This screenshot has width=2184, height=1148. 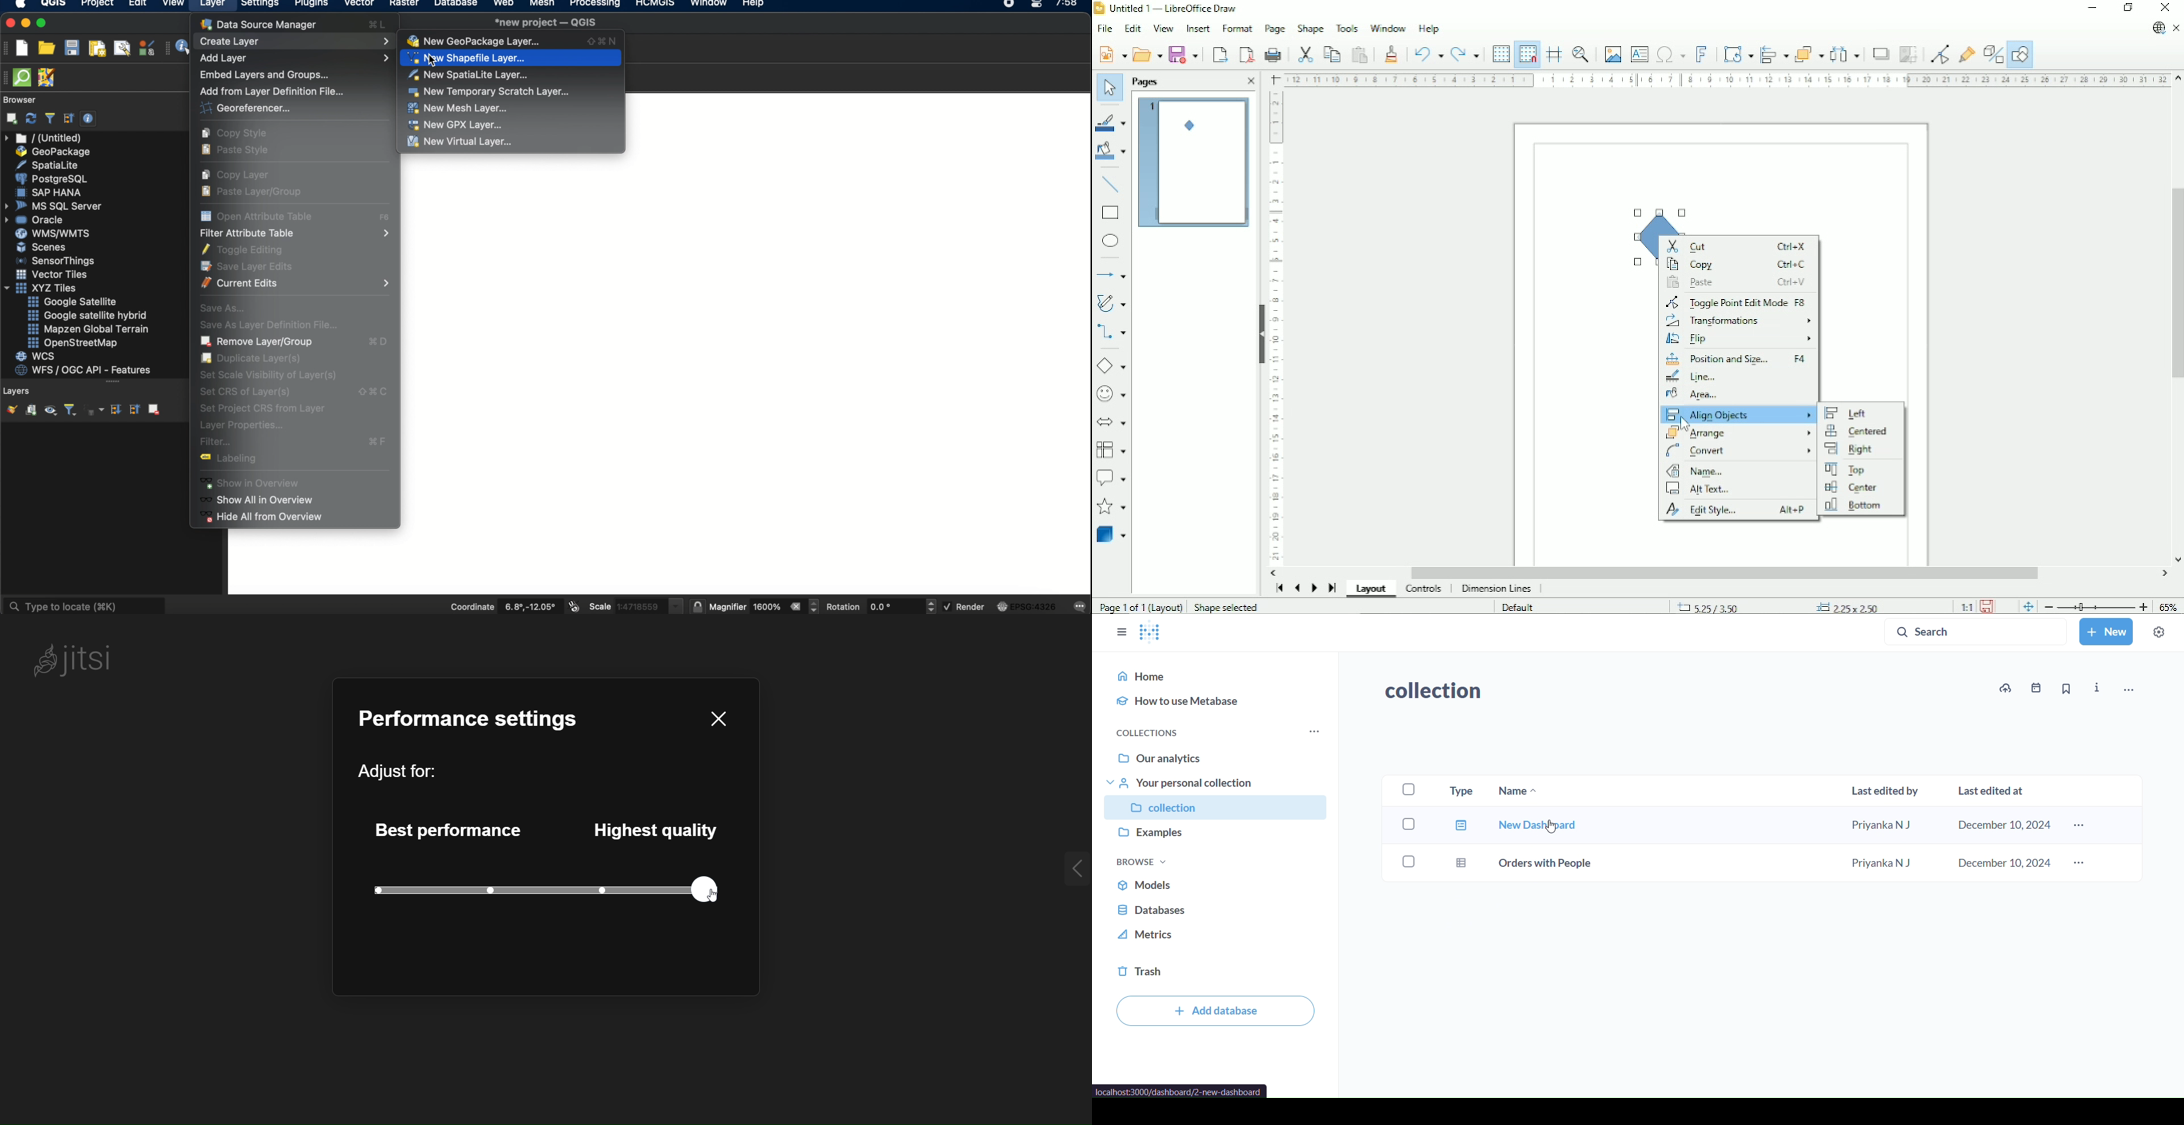 I want to click on Ellipse, so click(x=1111, y=241).